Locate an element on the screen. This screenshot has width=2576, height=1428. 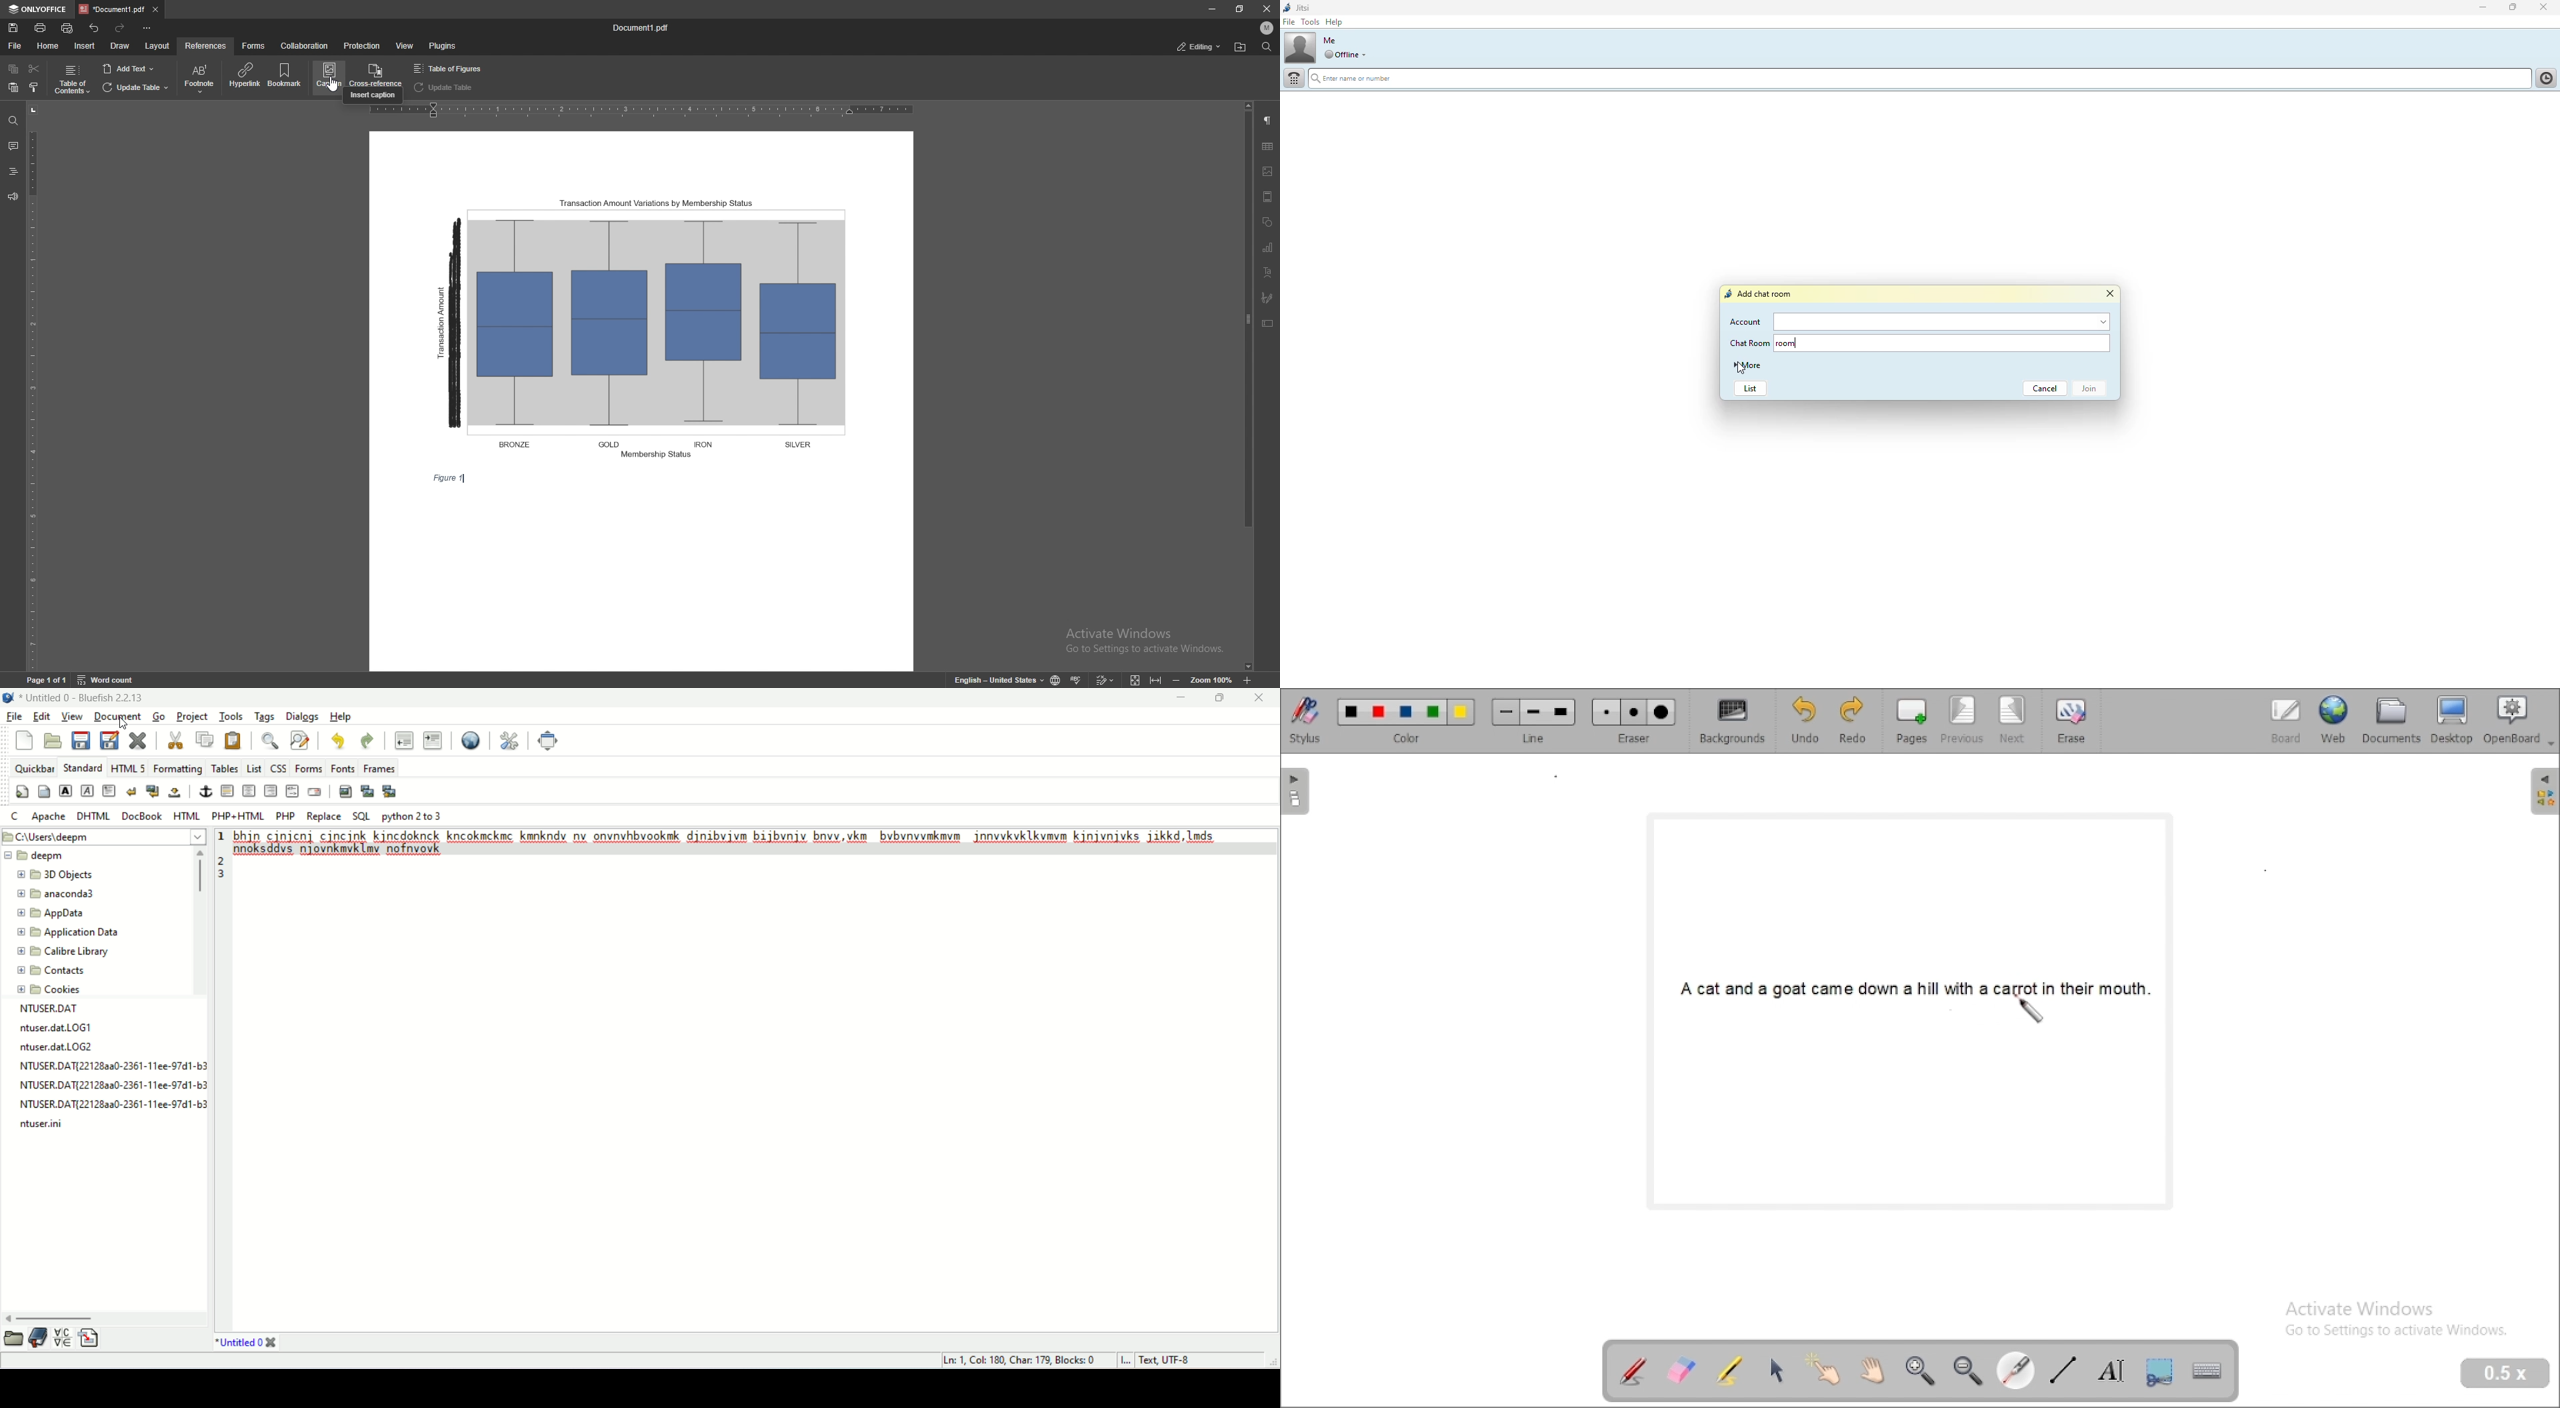
undo is located at coordinates (95, 29).